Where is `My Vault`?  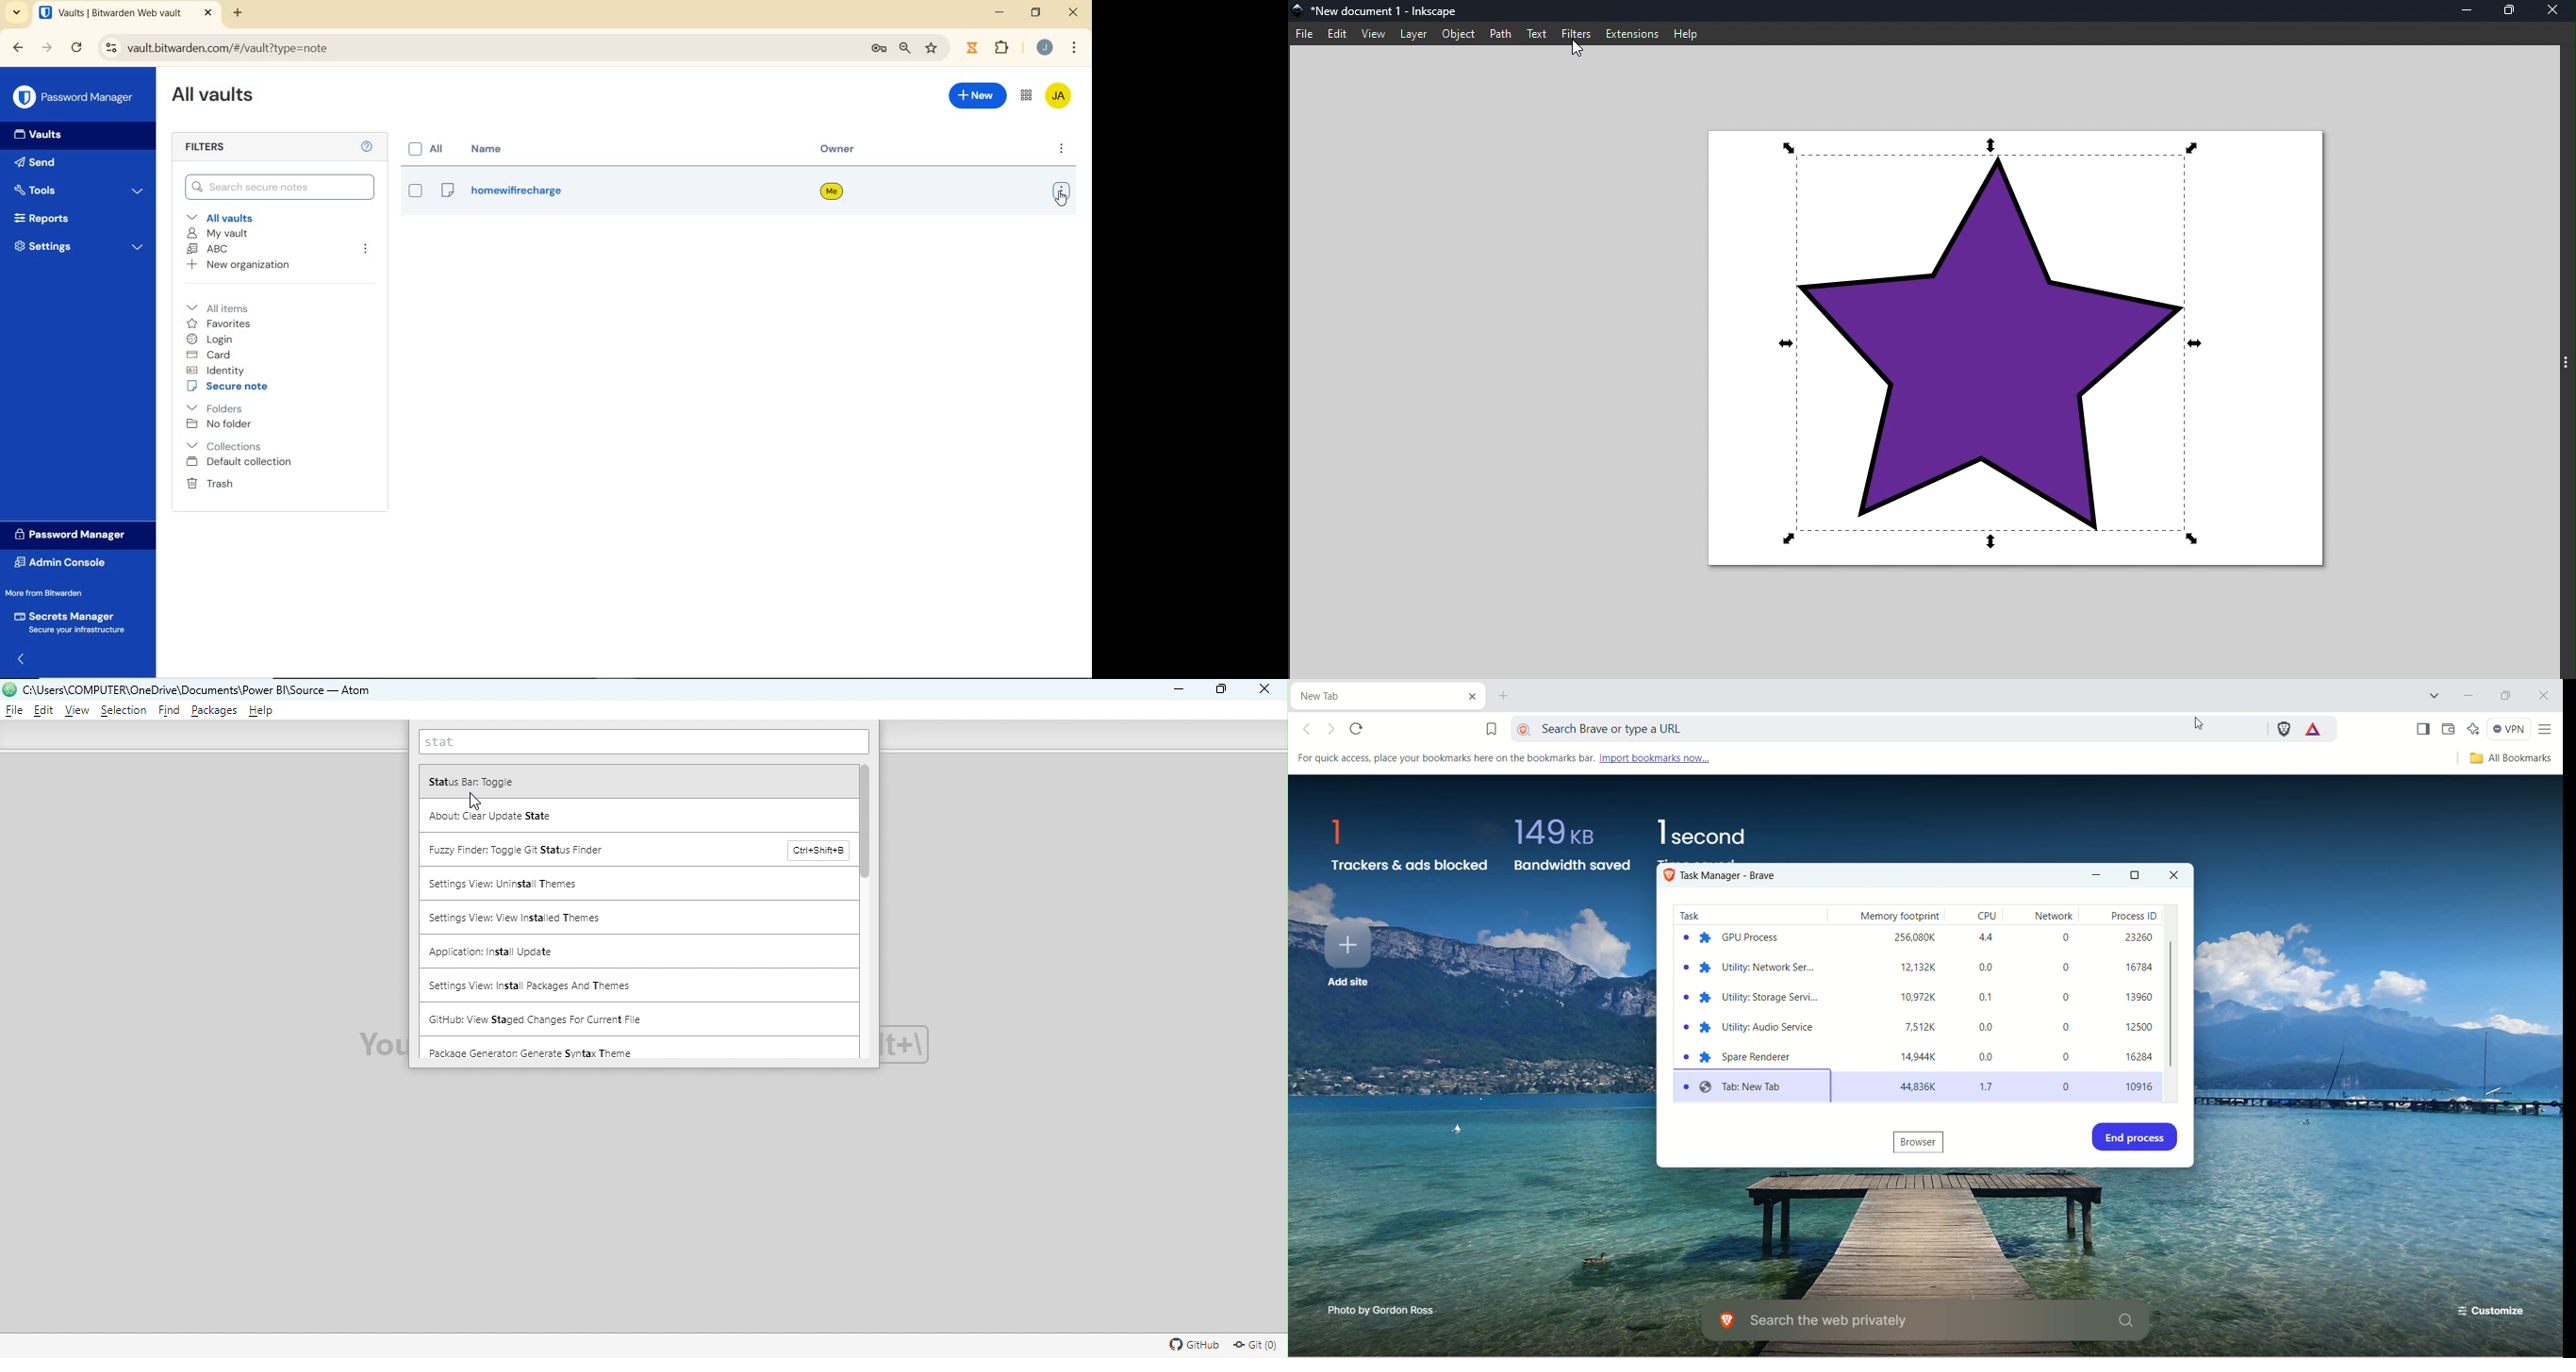 My Vault is located at coordinates (217, 234).